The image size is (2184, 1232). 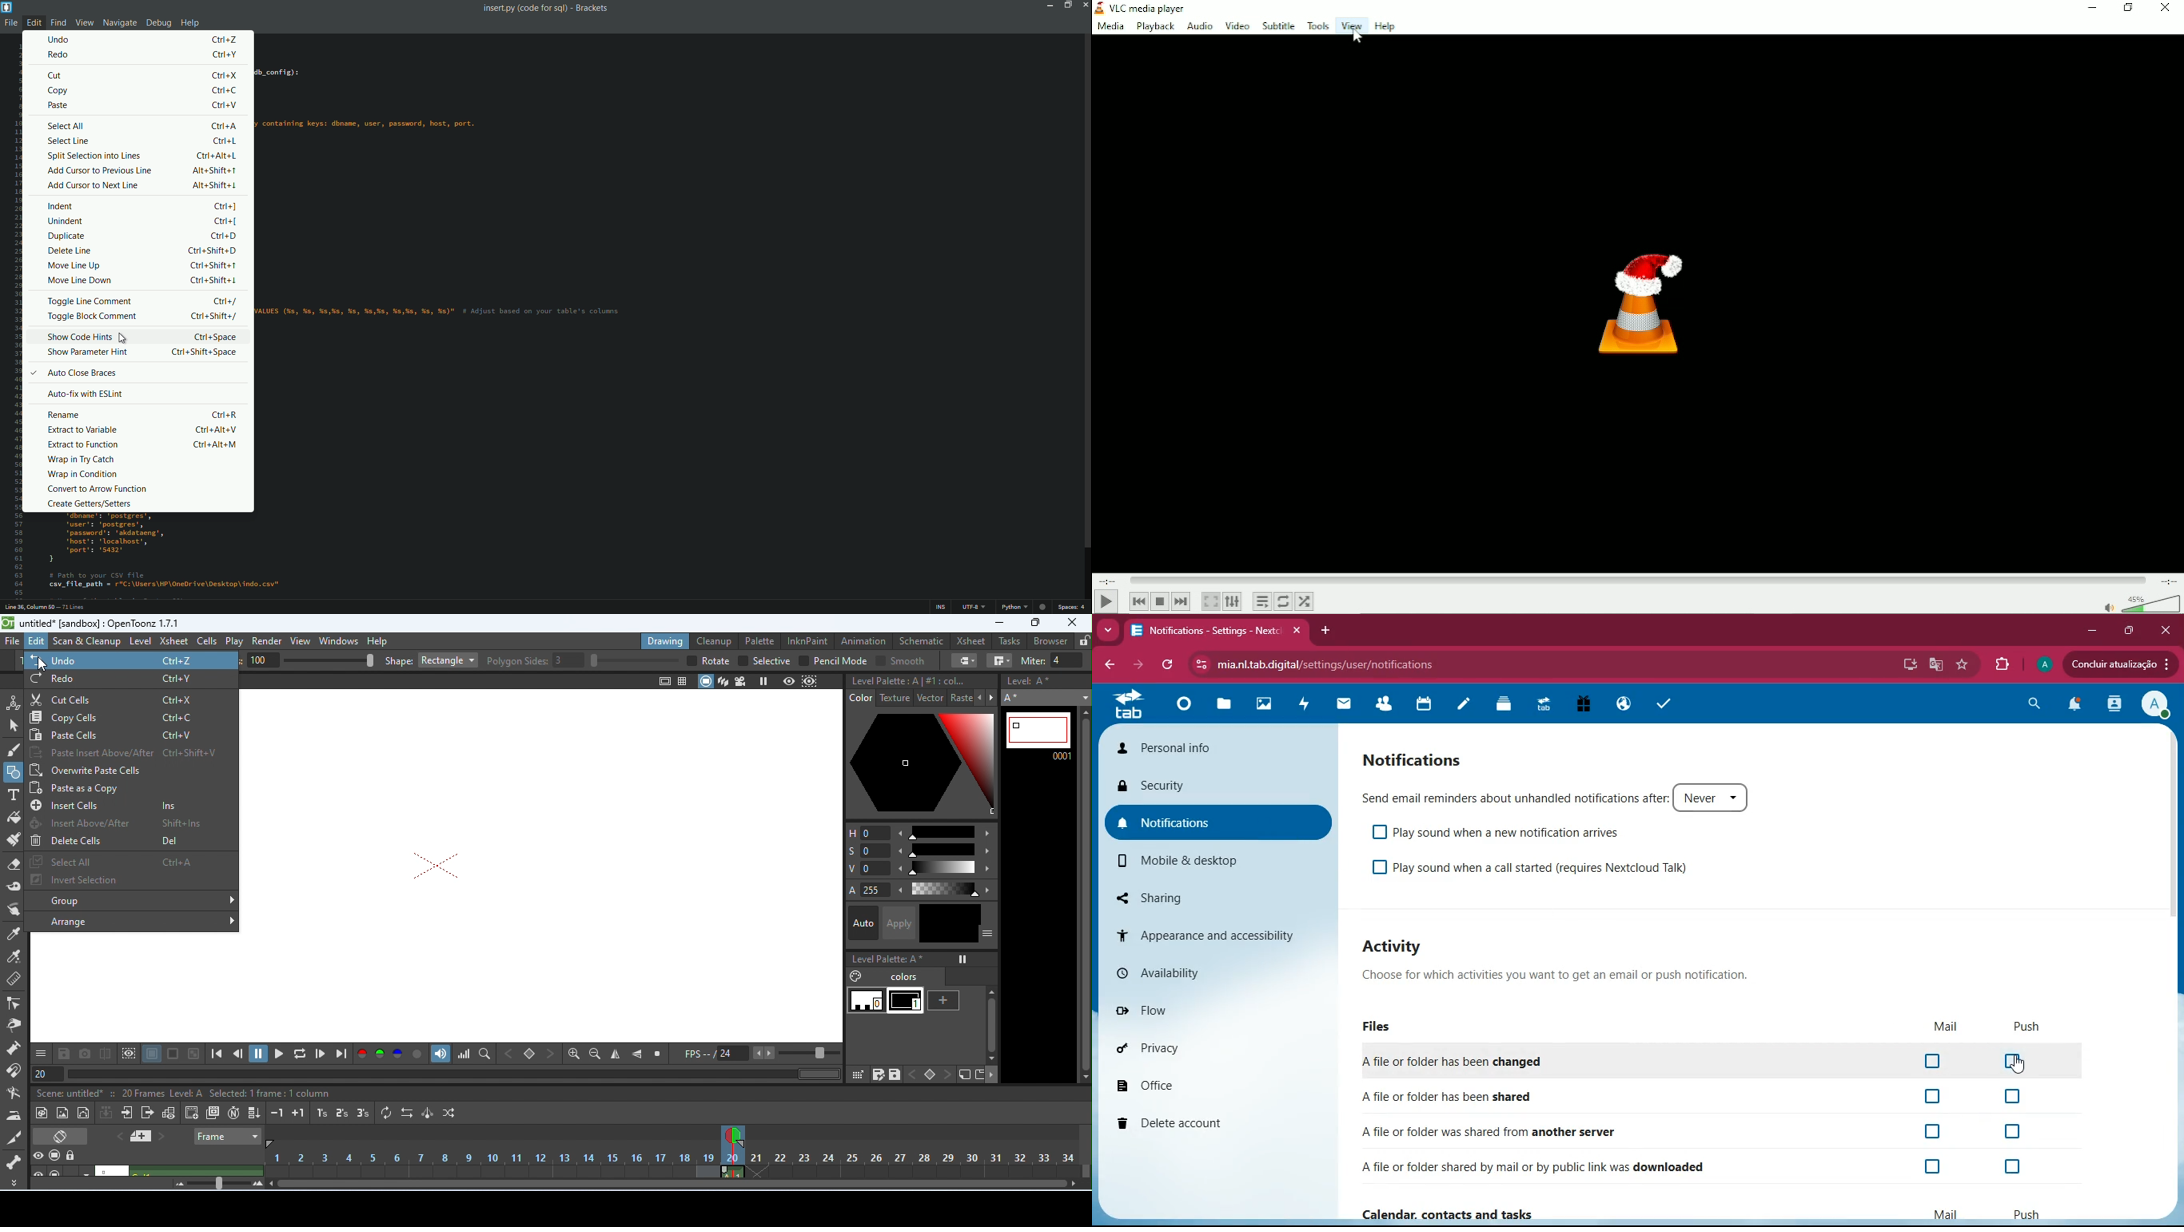 I want to click on keyboard shortcut, so click(x=213, y=318).